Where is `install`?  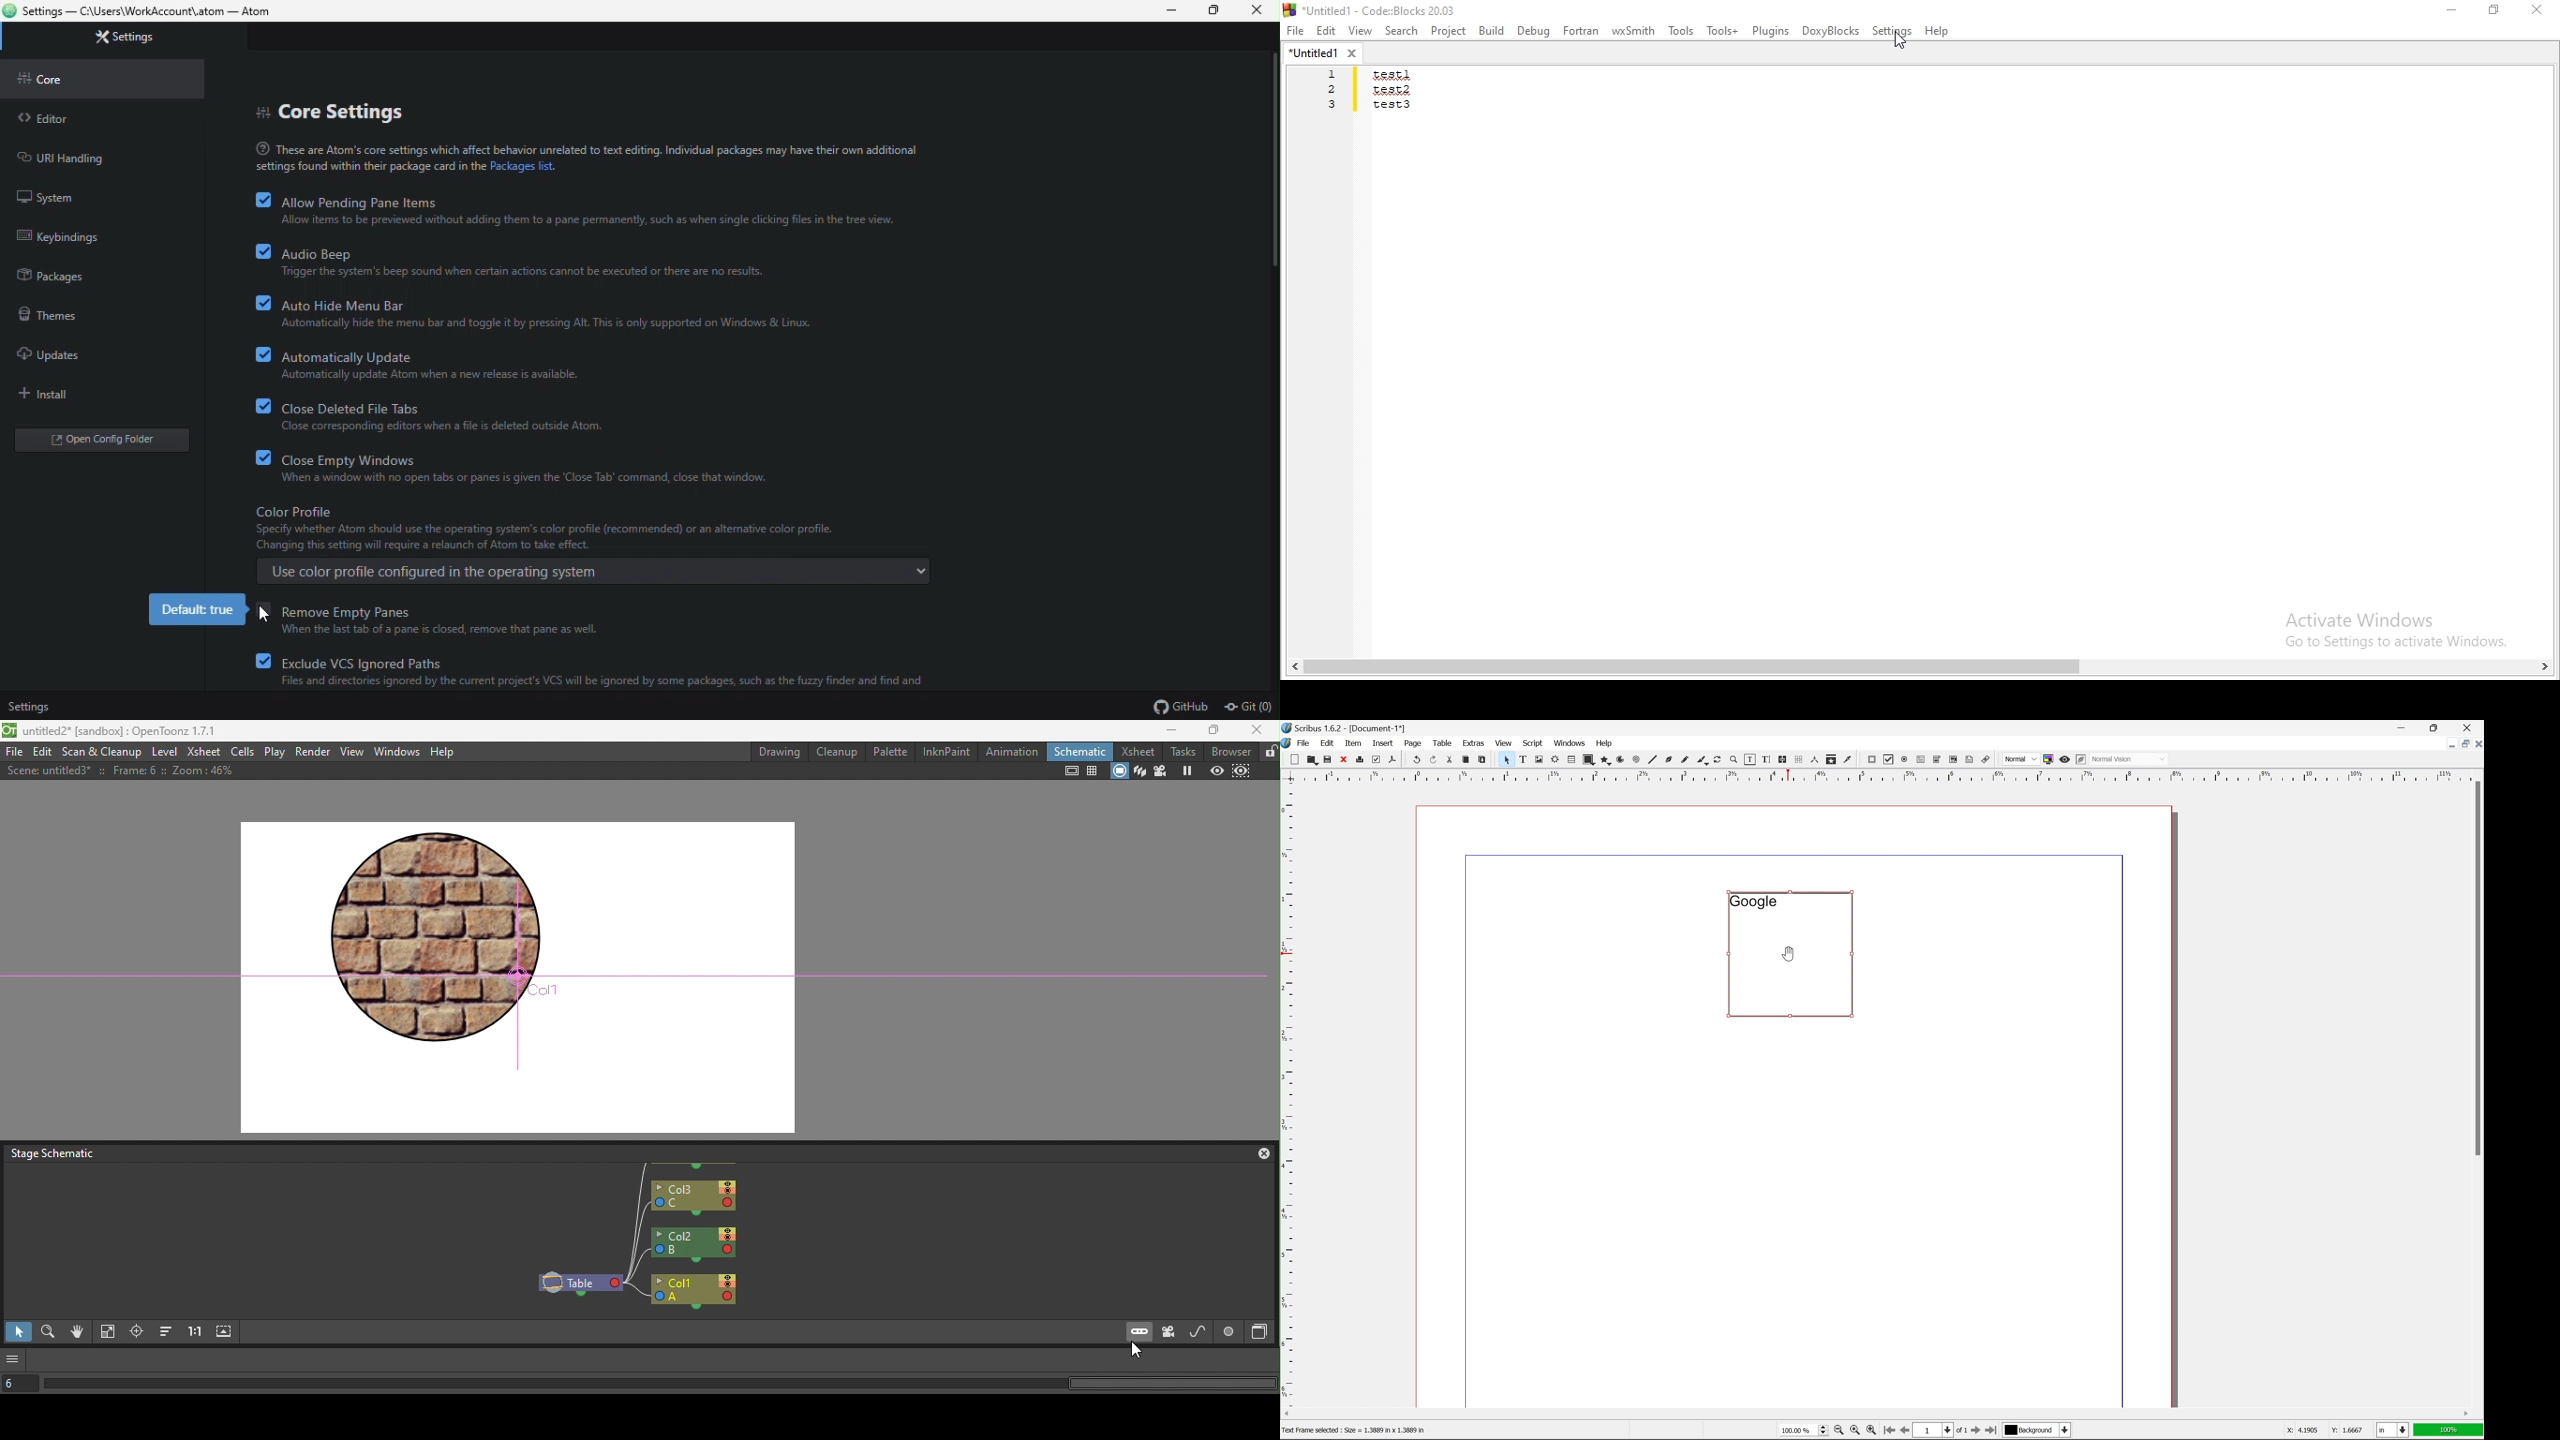 install is located at coordinates (38, 393).